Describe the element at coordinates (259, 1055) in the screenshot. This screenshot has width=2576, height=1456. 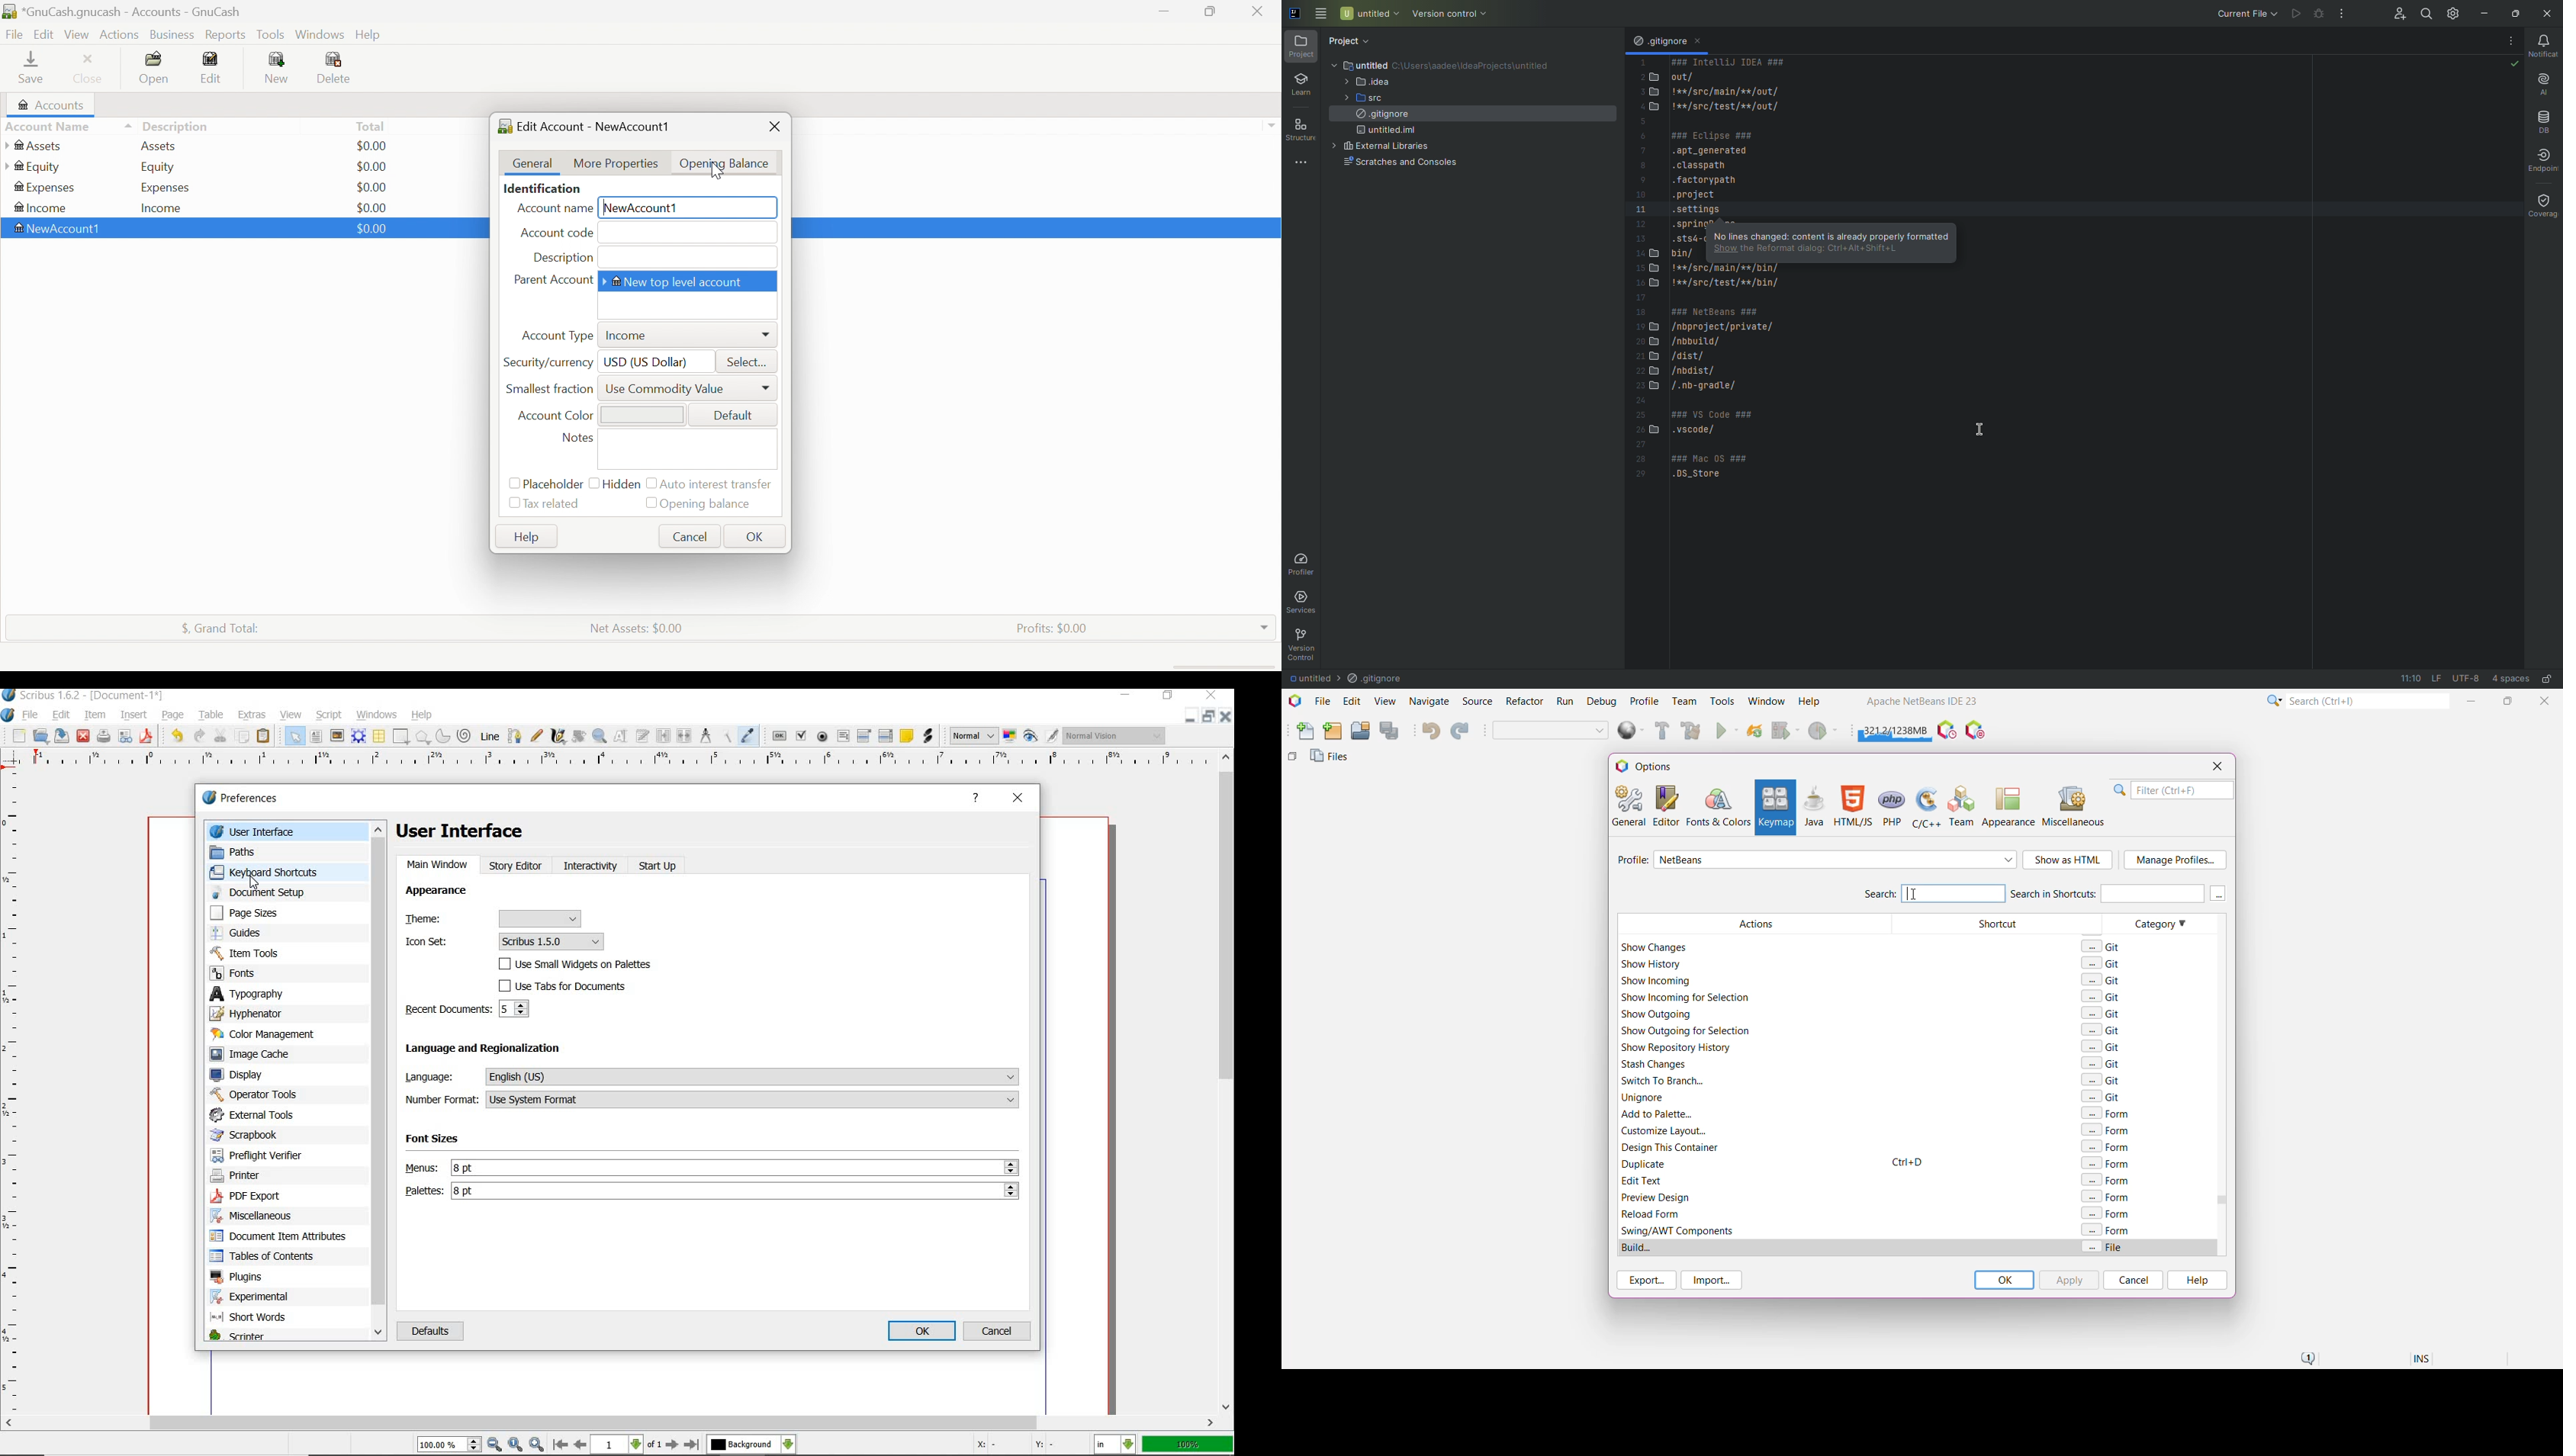
I see `image cache` at that location.